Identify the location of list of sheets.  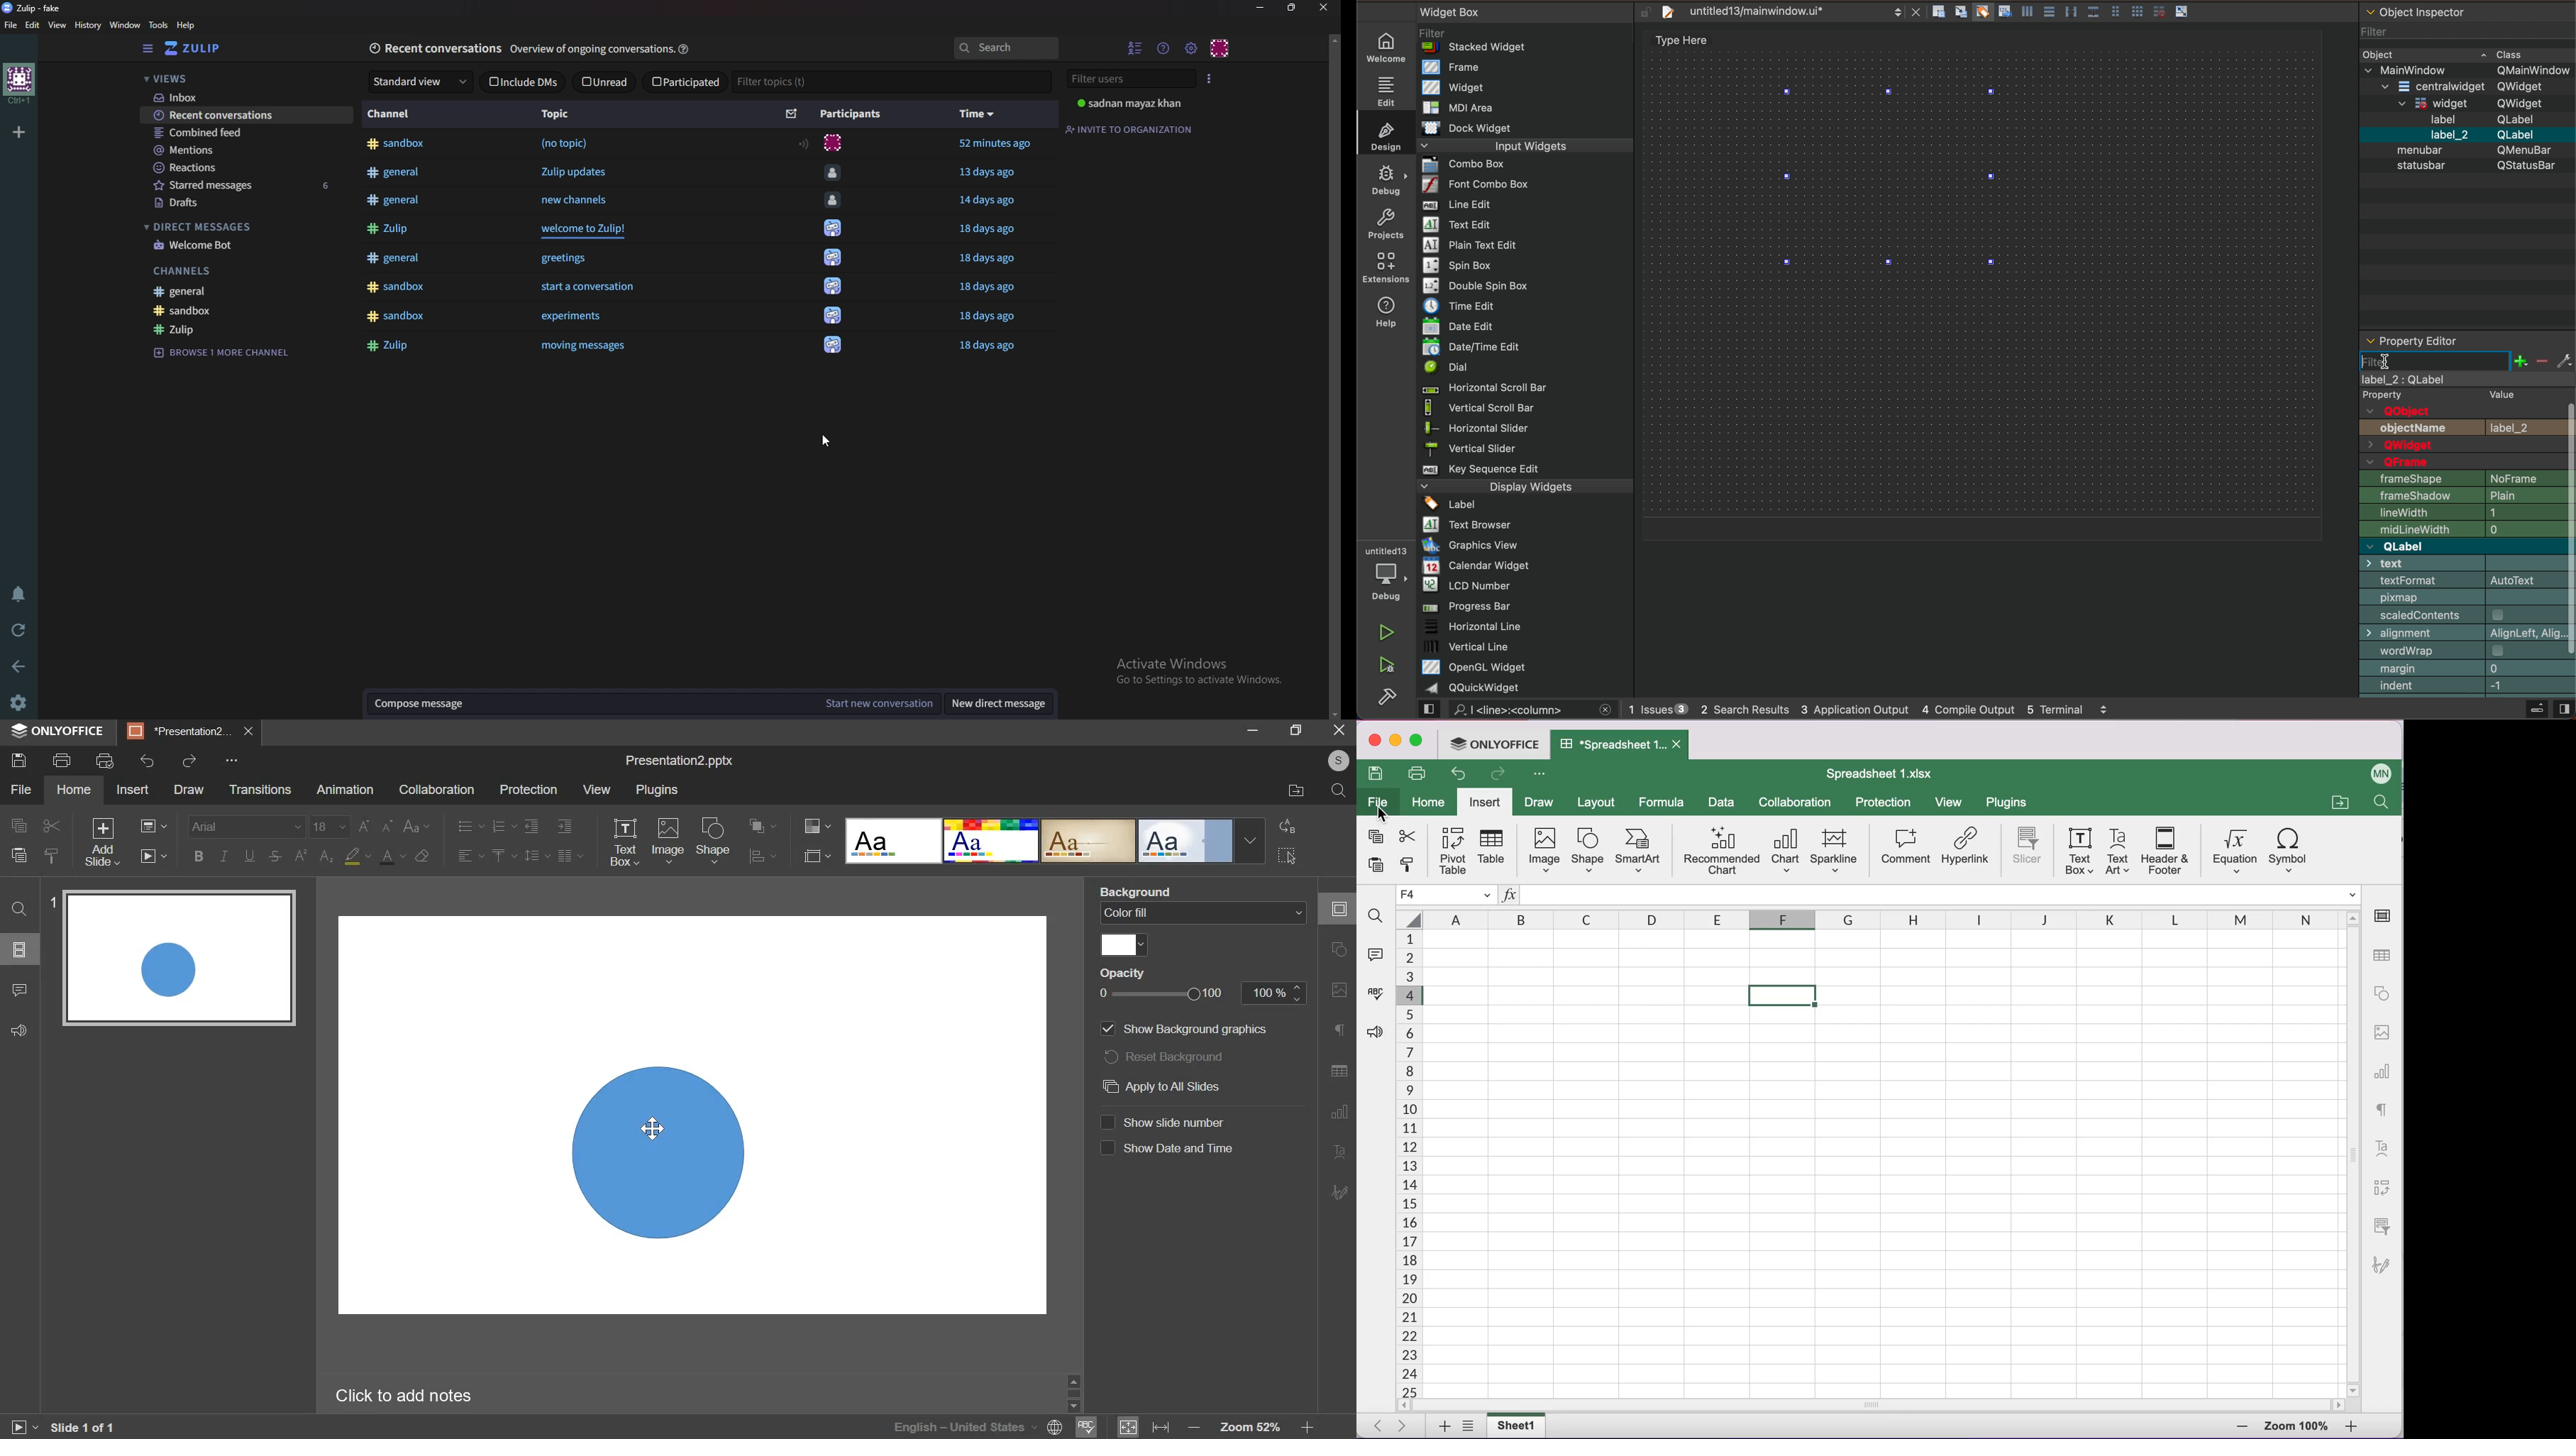
(1466, 1426).